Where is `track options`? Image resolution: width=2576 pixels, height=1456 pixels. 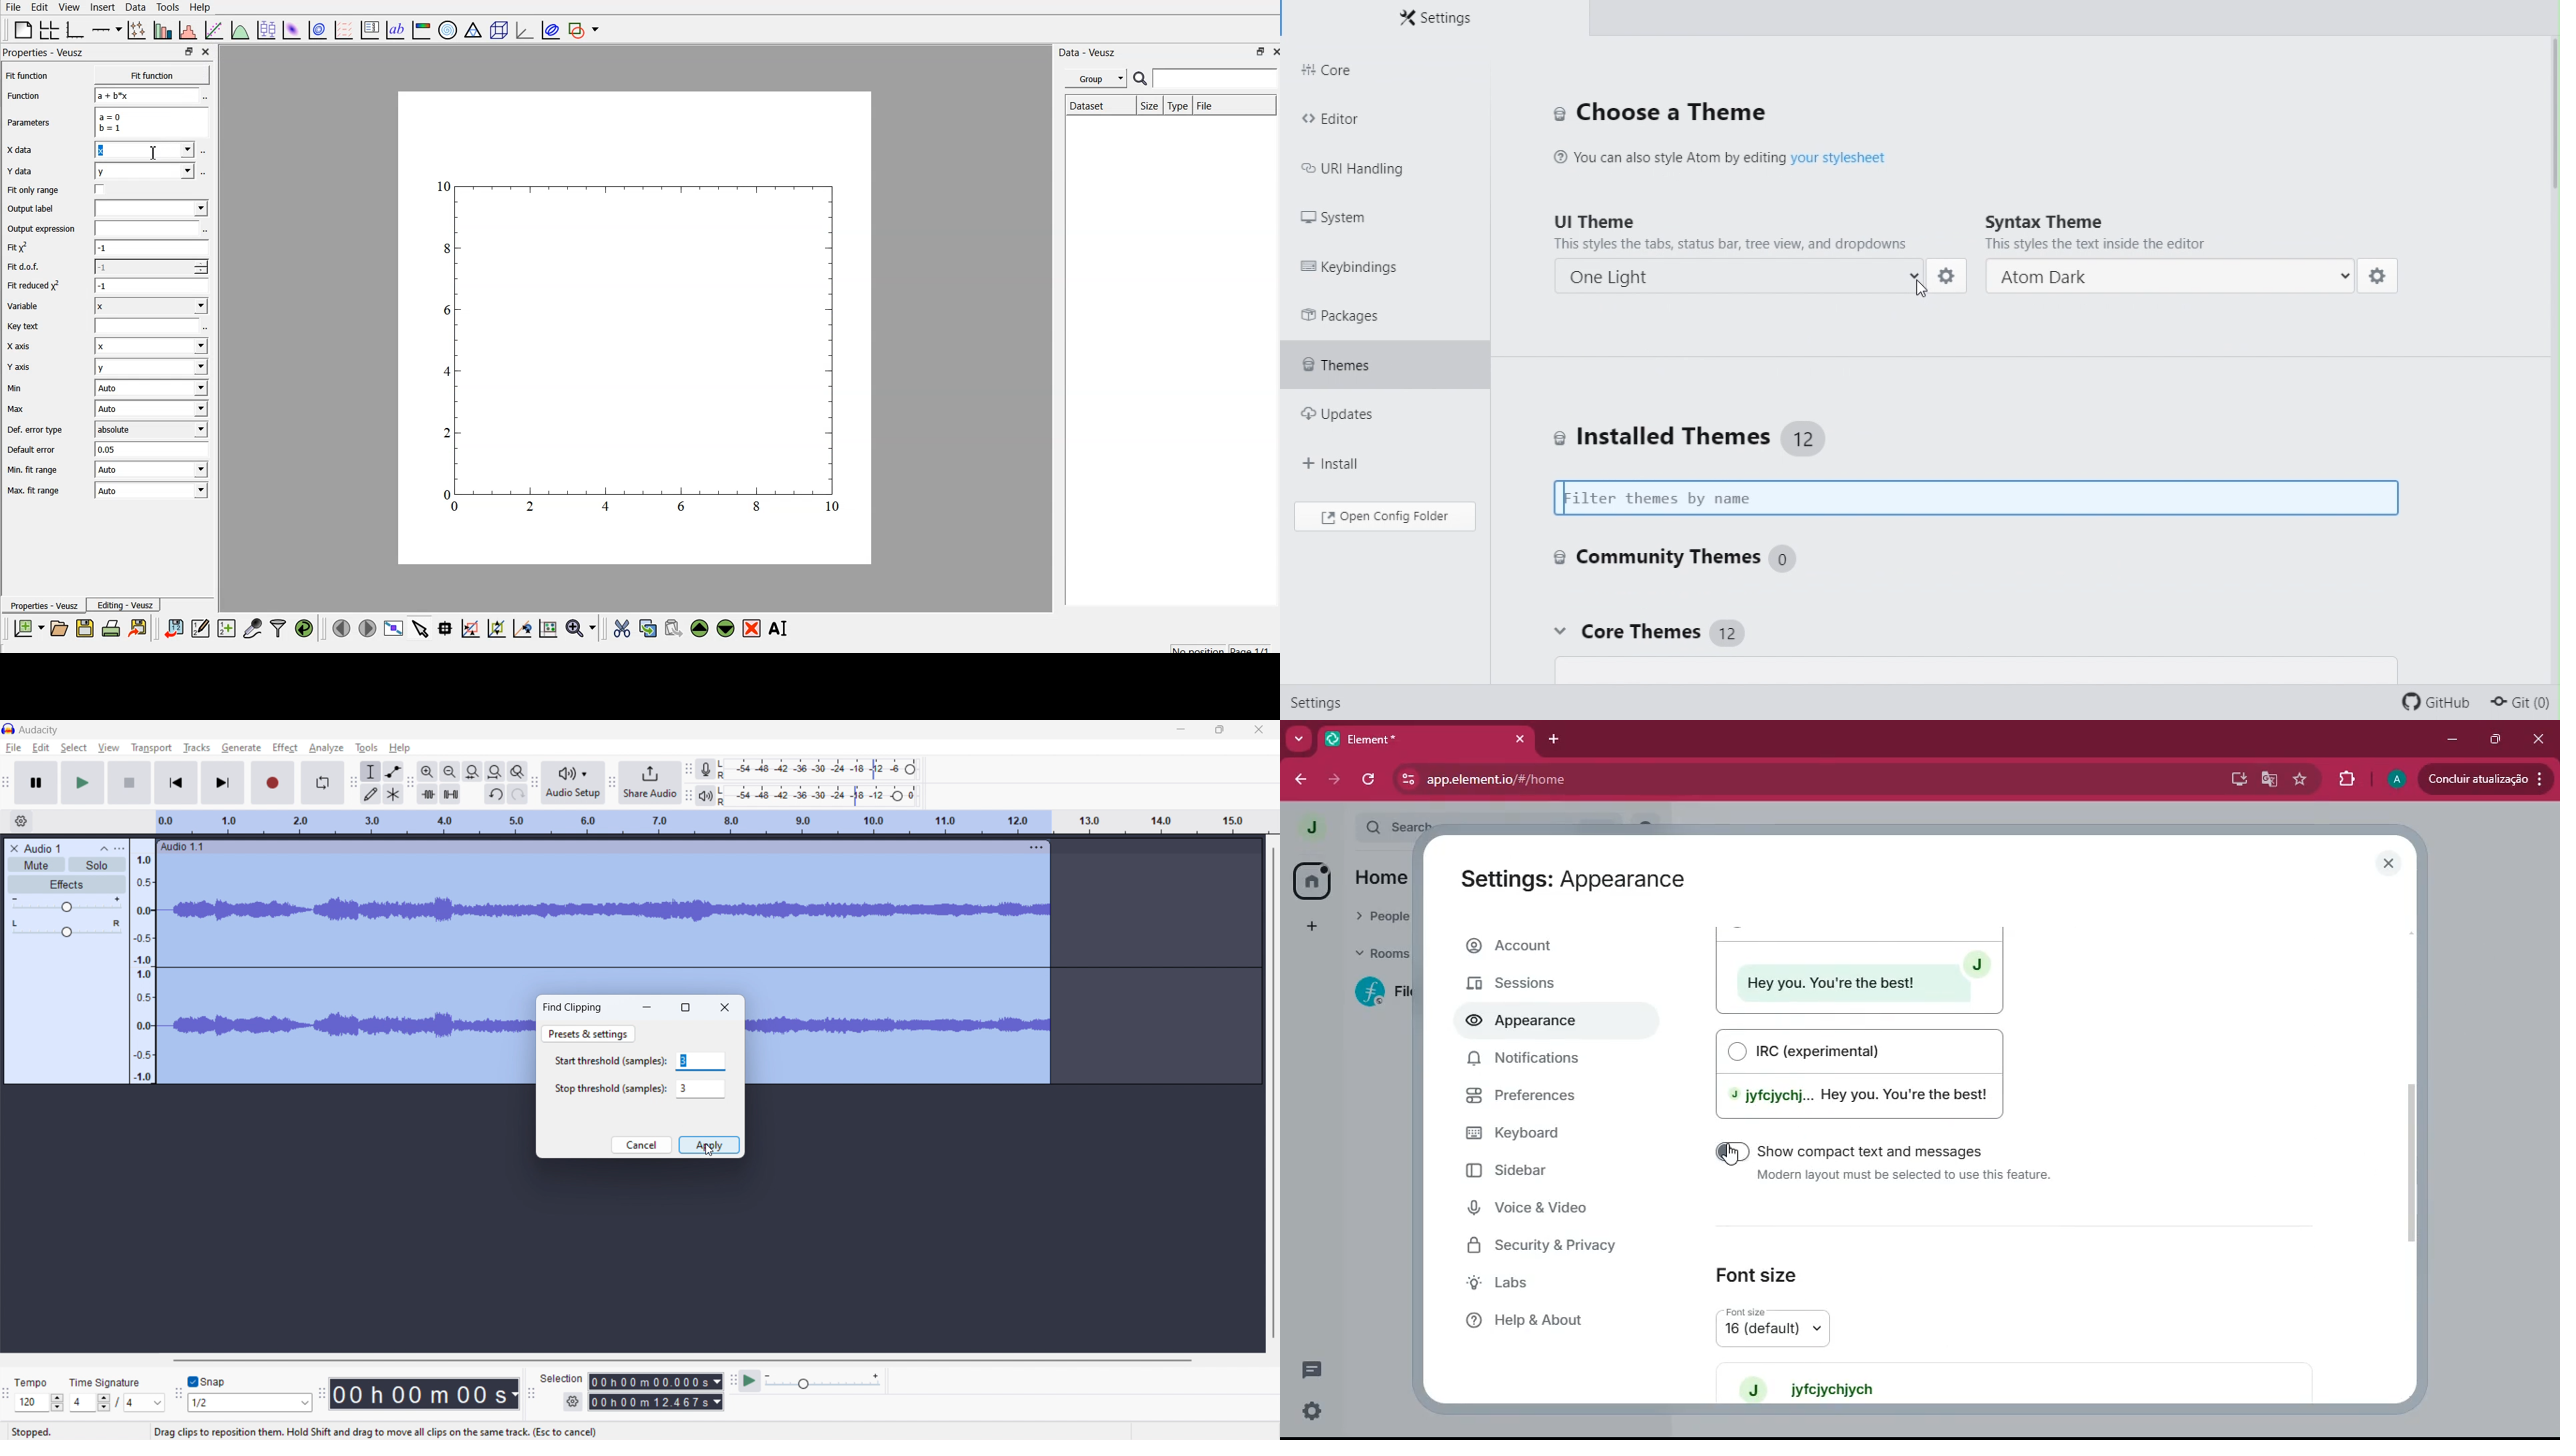 track options is located at coordinates (1036, 847).